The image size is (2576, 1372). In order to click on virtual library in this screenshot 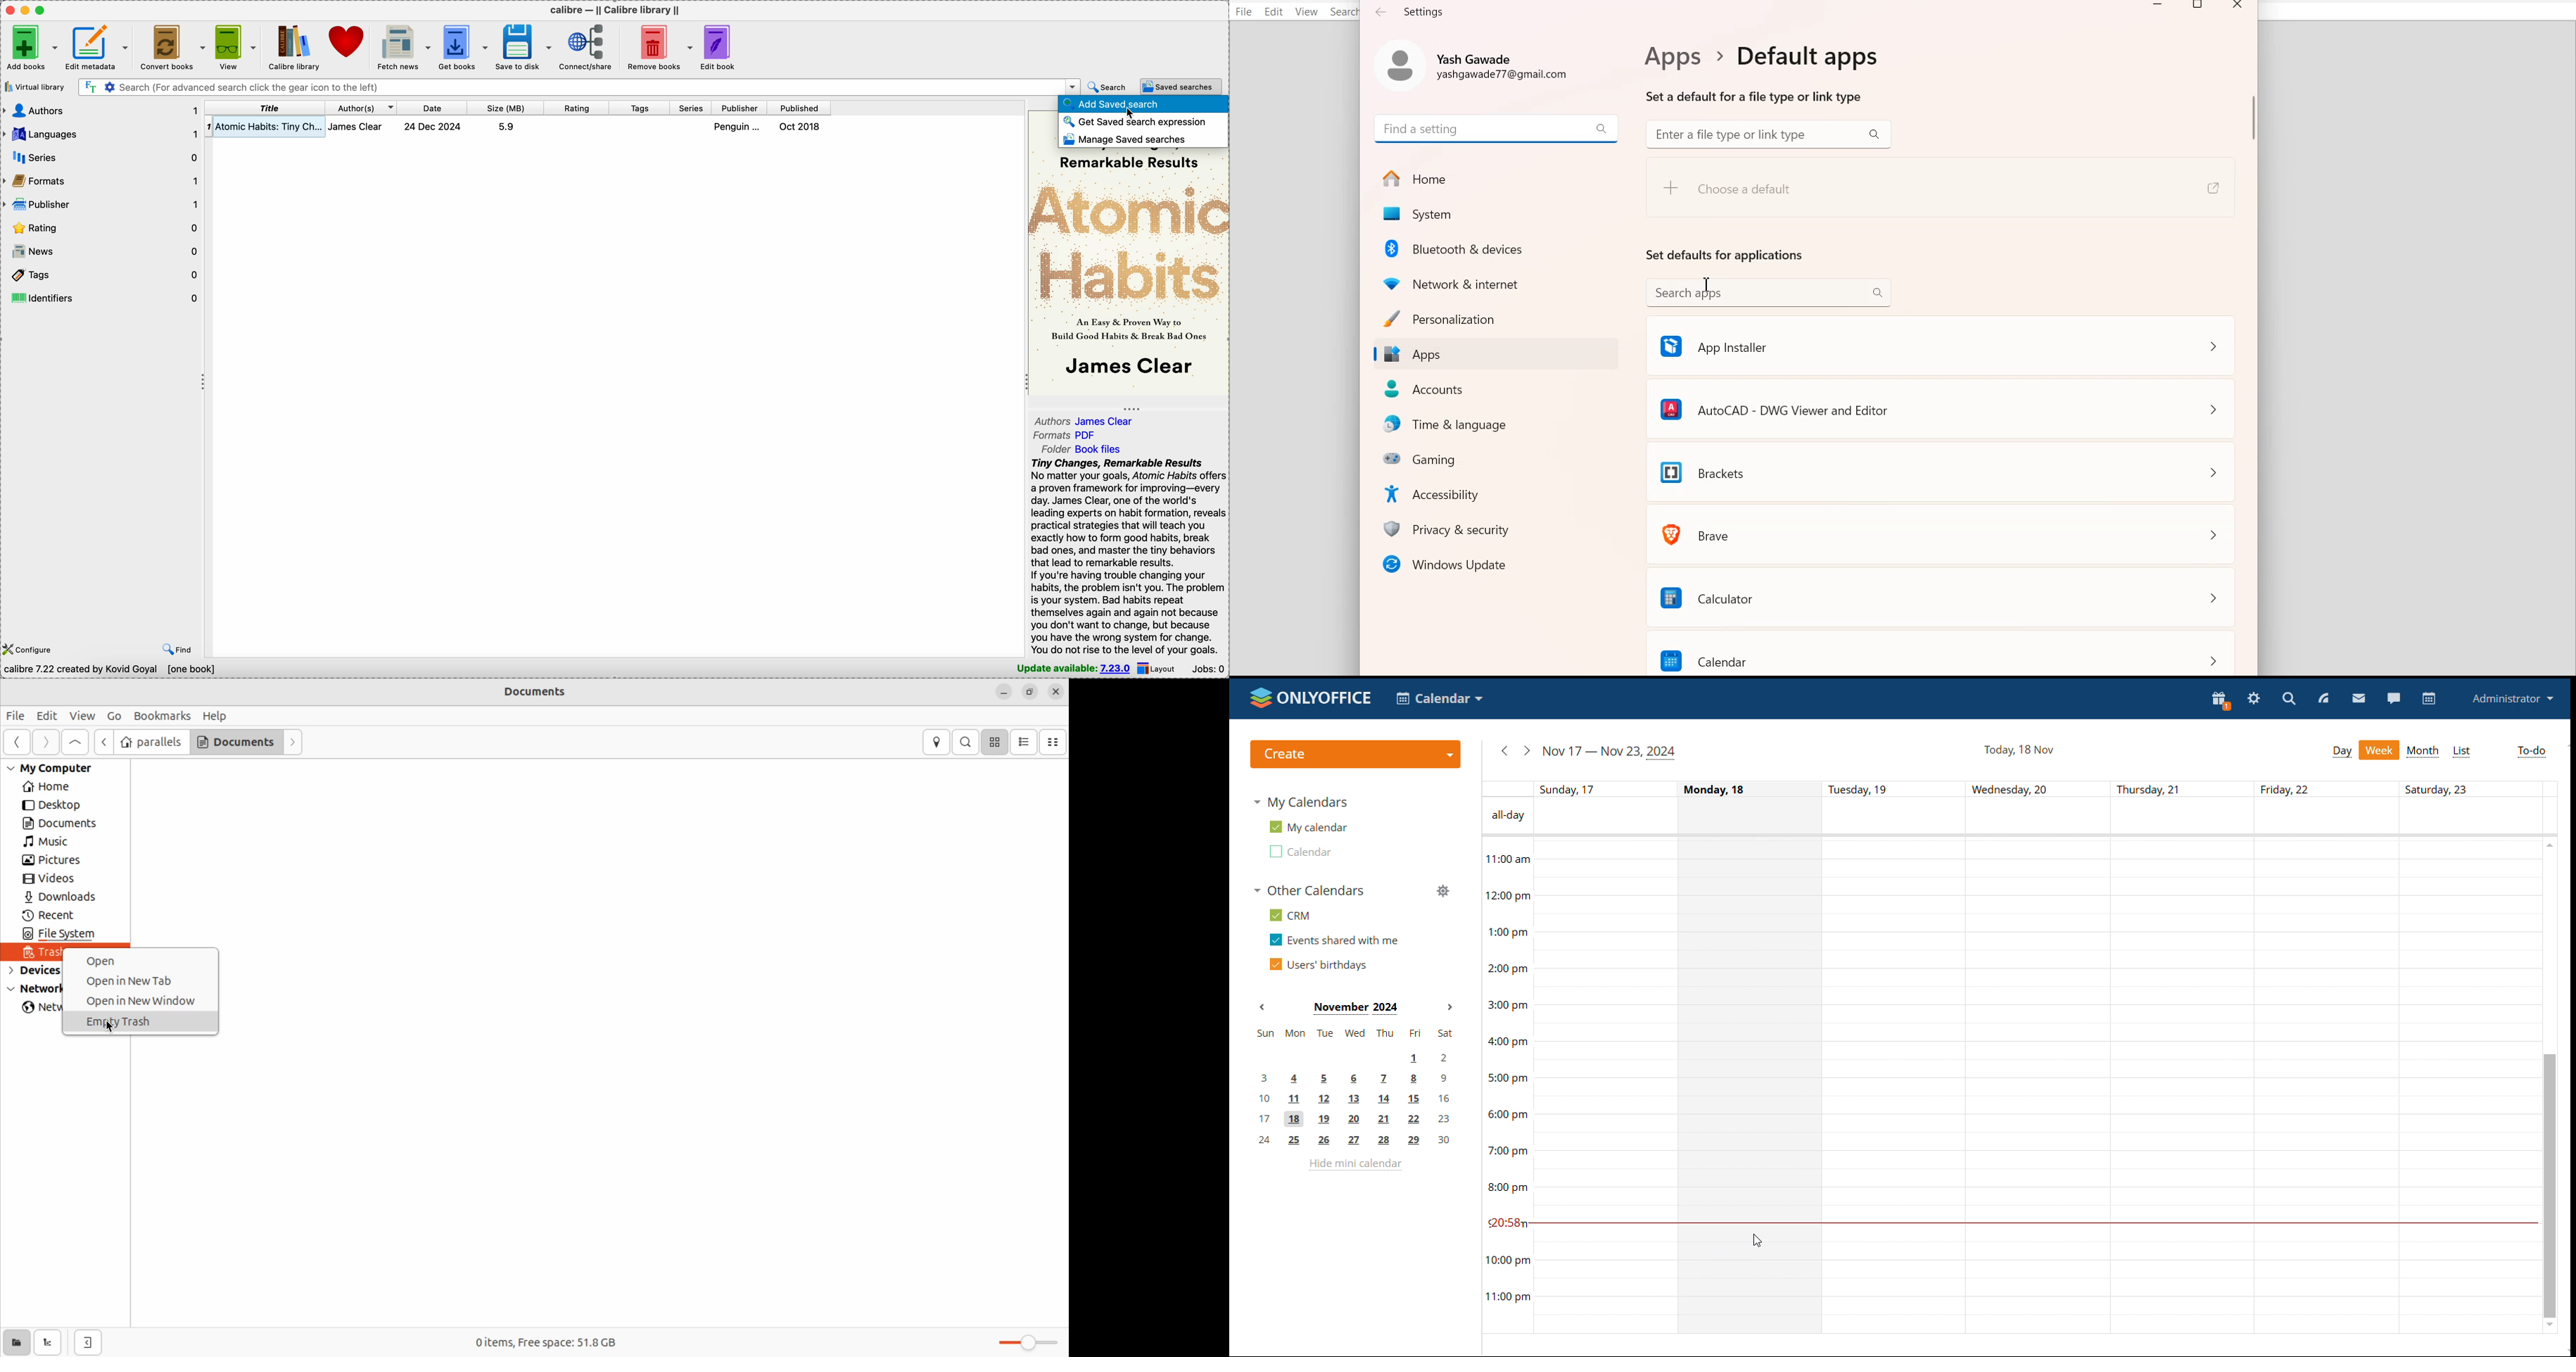, I will do `click(34, 87)`.